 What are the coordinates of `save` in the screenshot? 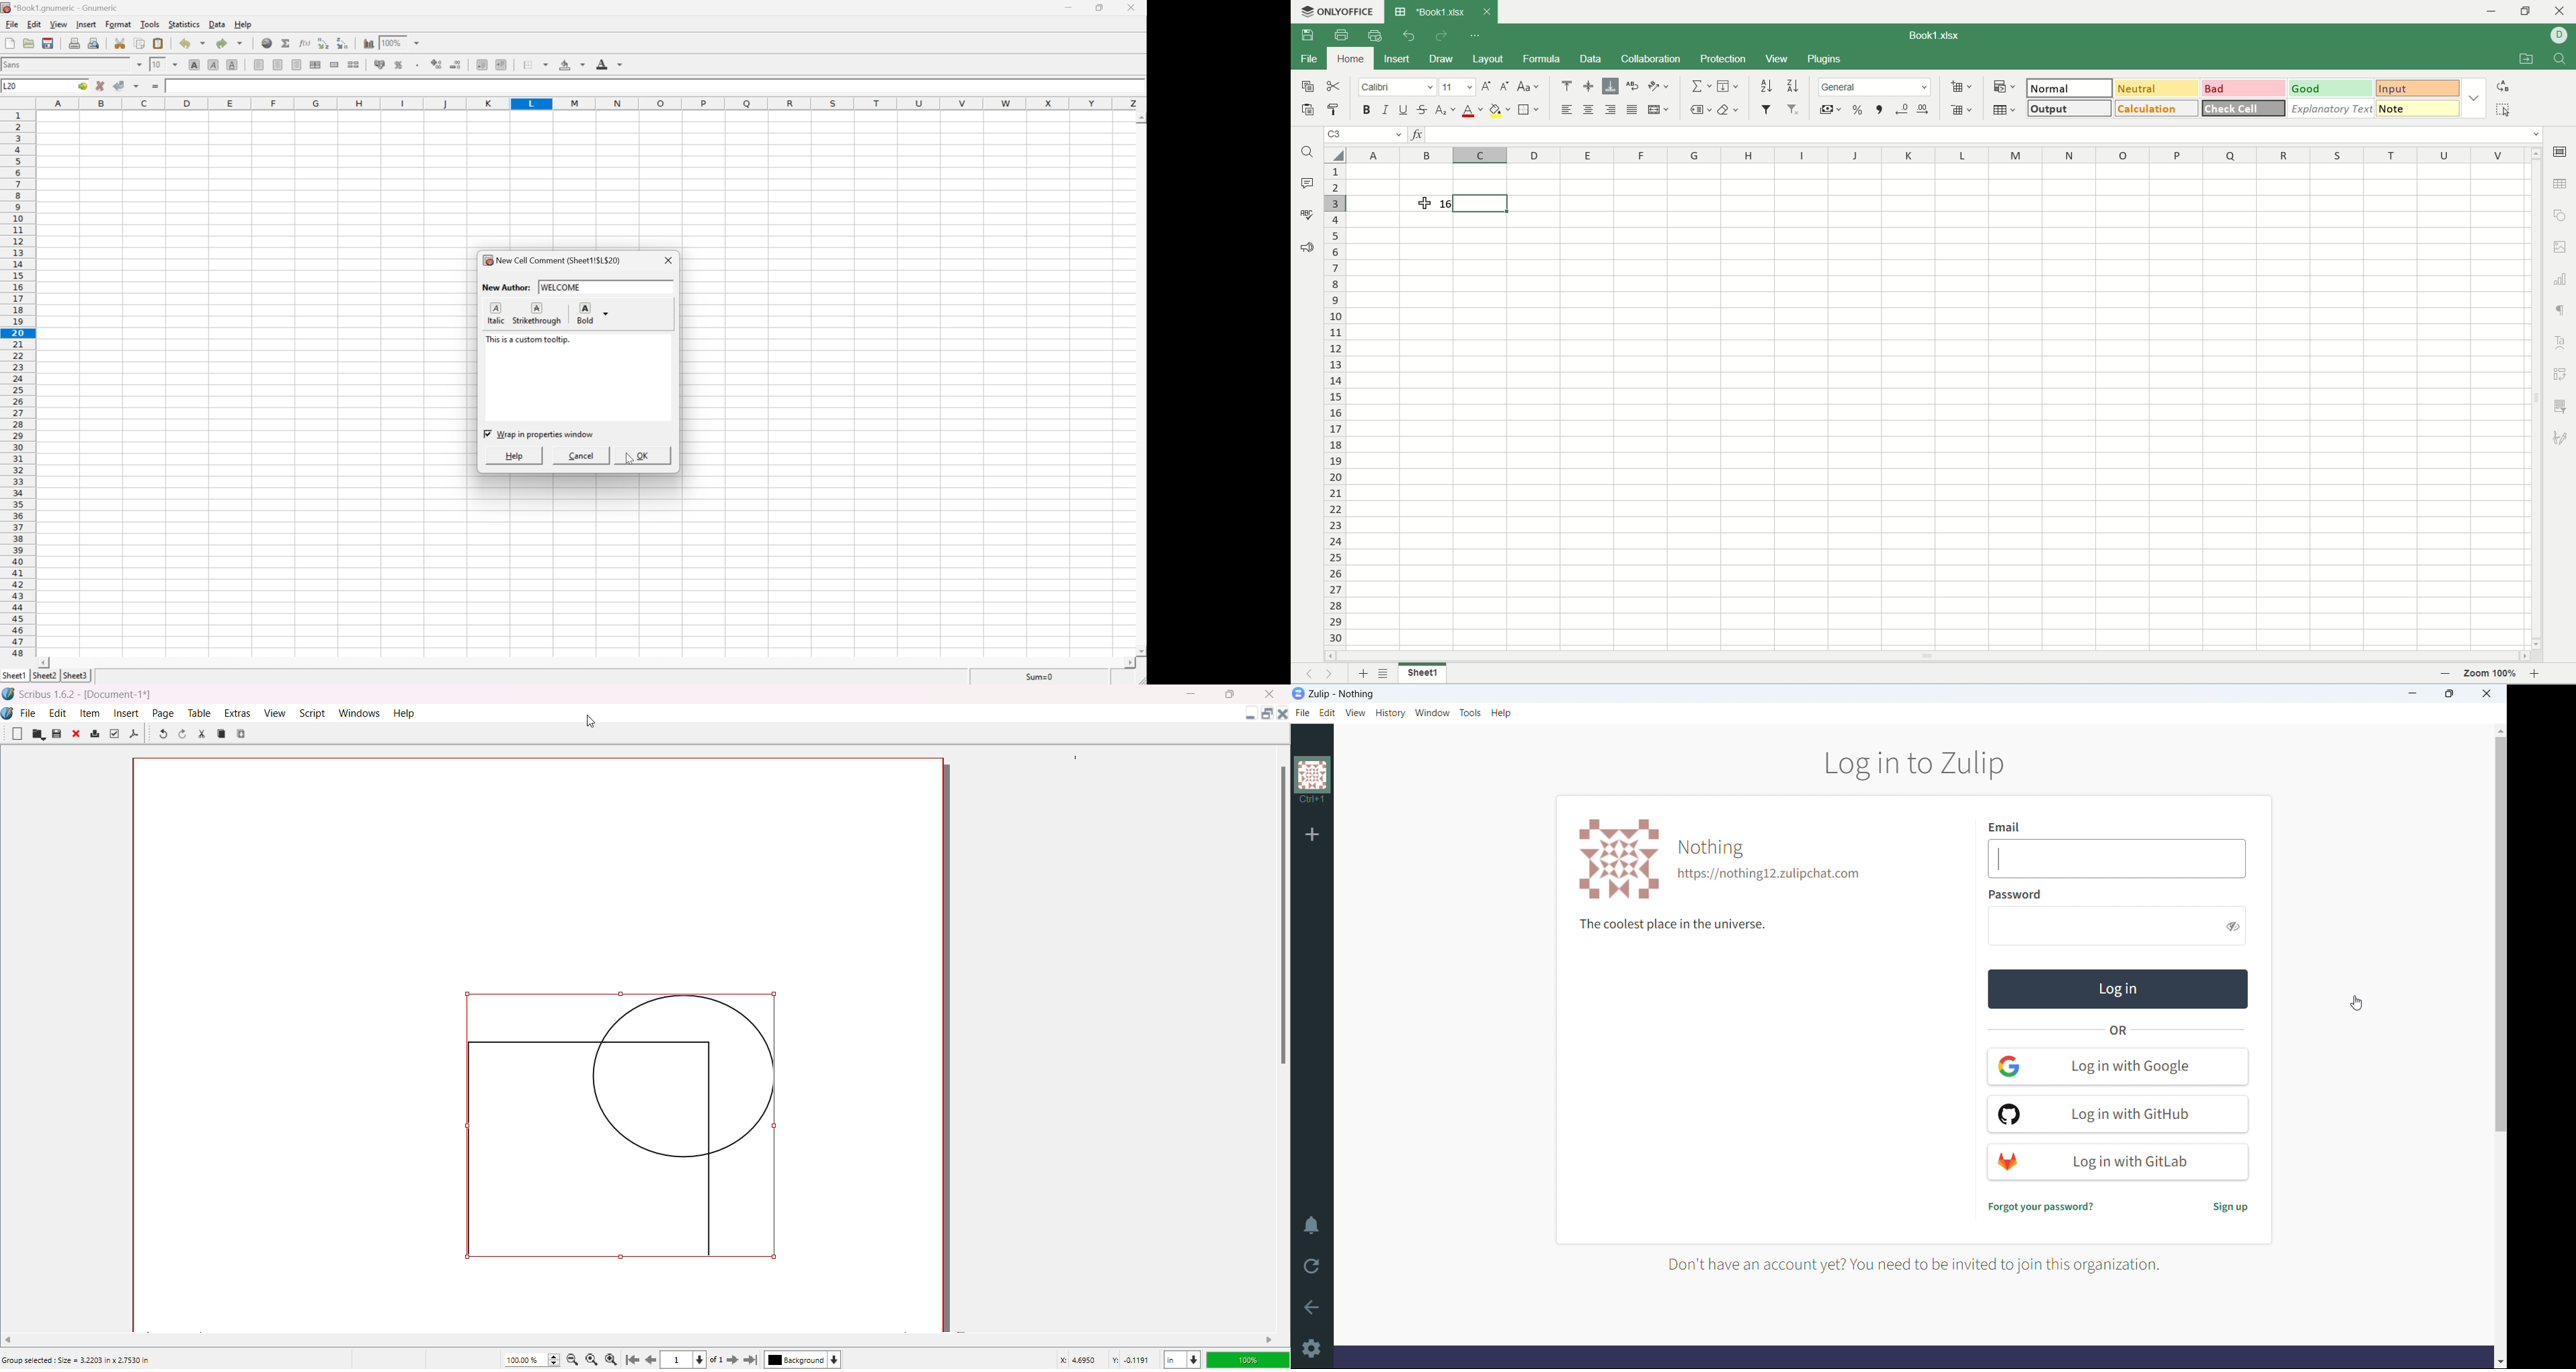 It's located at (1307, 35).